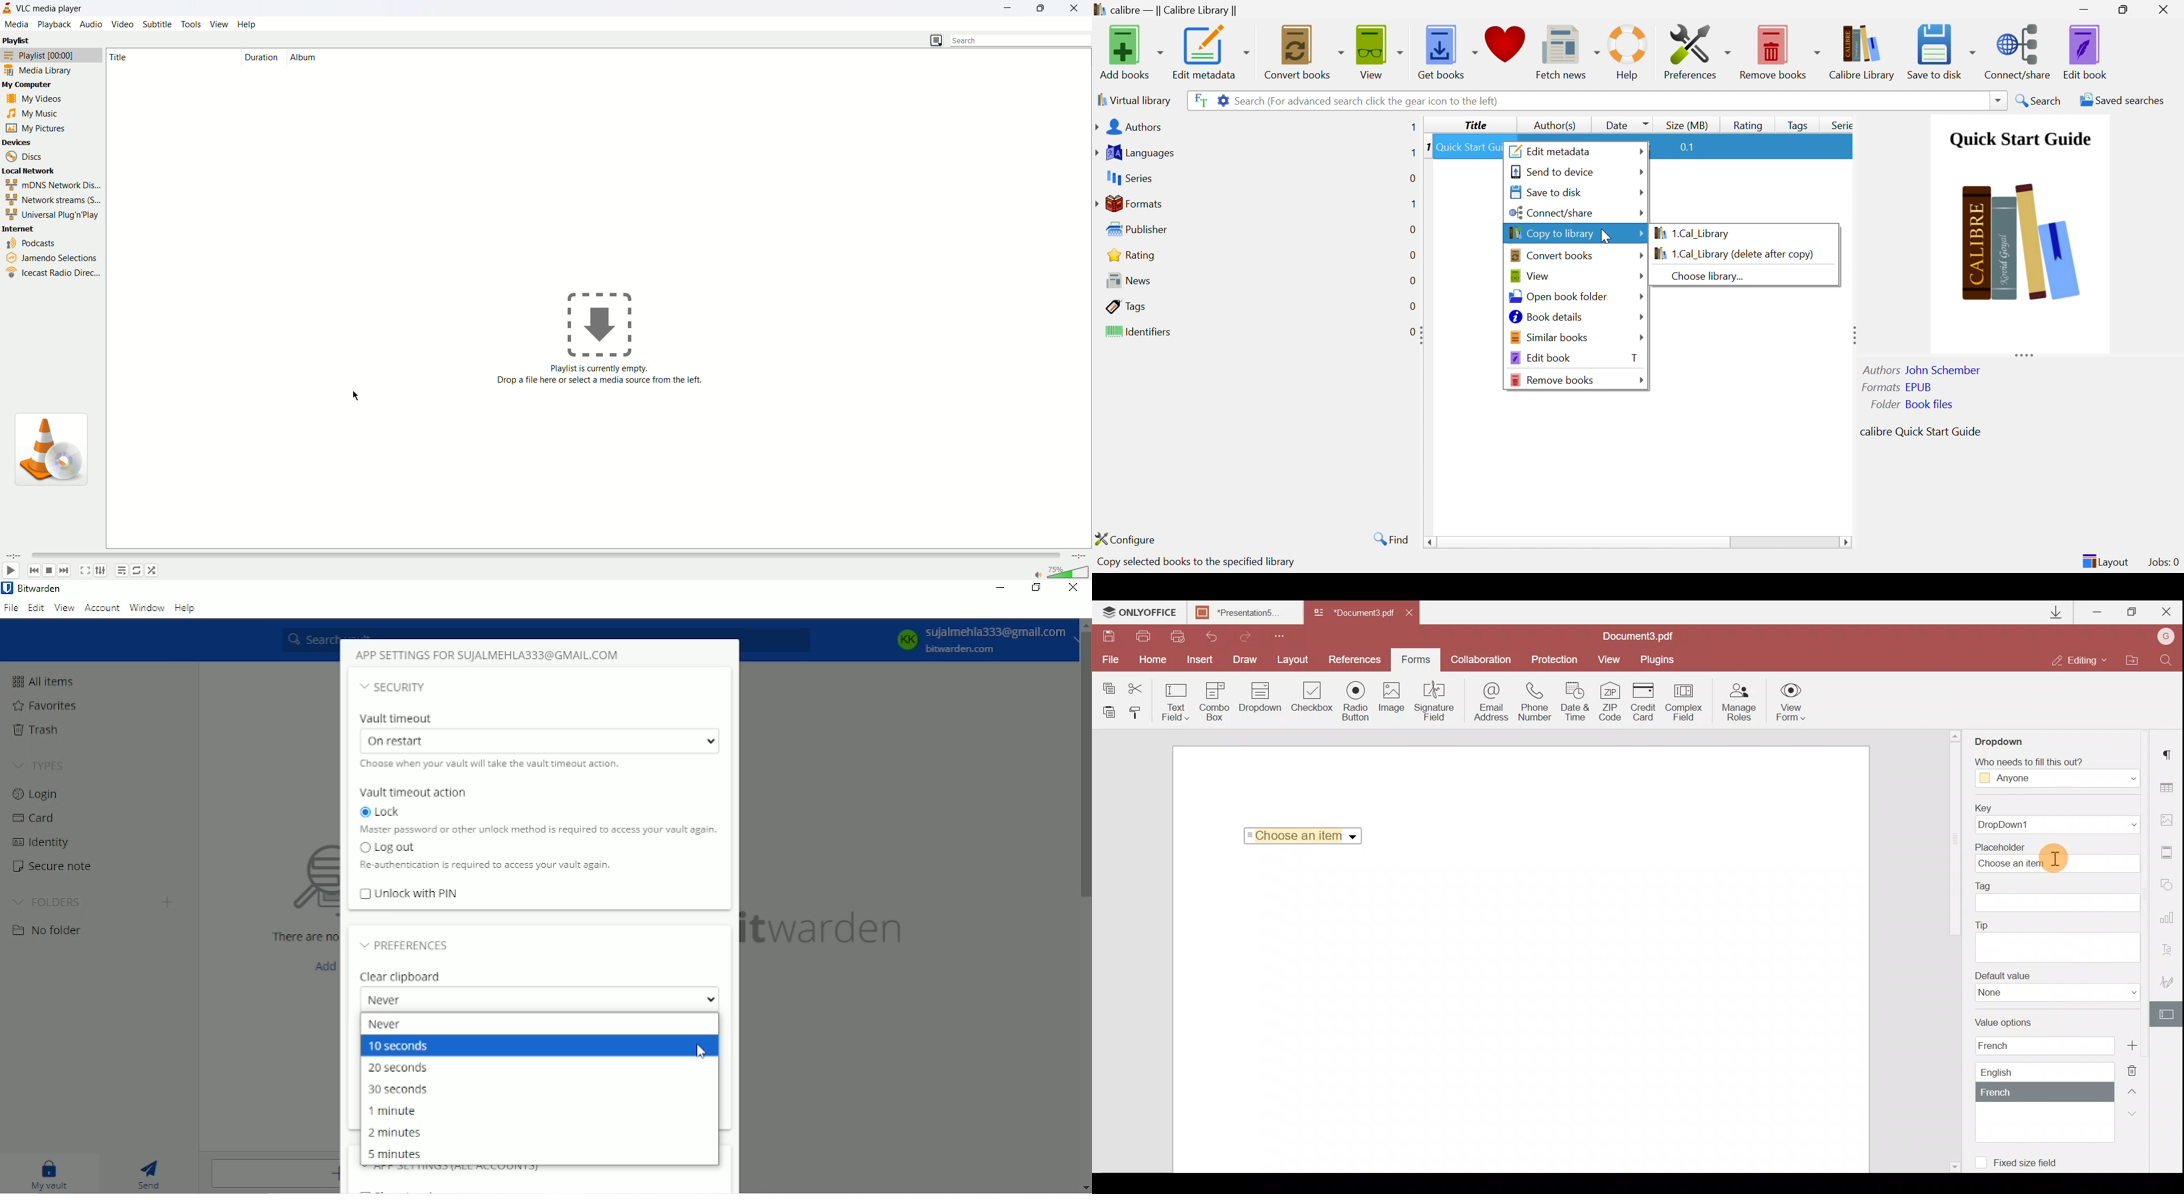 The image size is (2184, 1204). Describe the element at coordinates (1246, 658) in the screenshot. I see `Draw` at that location.